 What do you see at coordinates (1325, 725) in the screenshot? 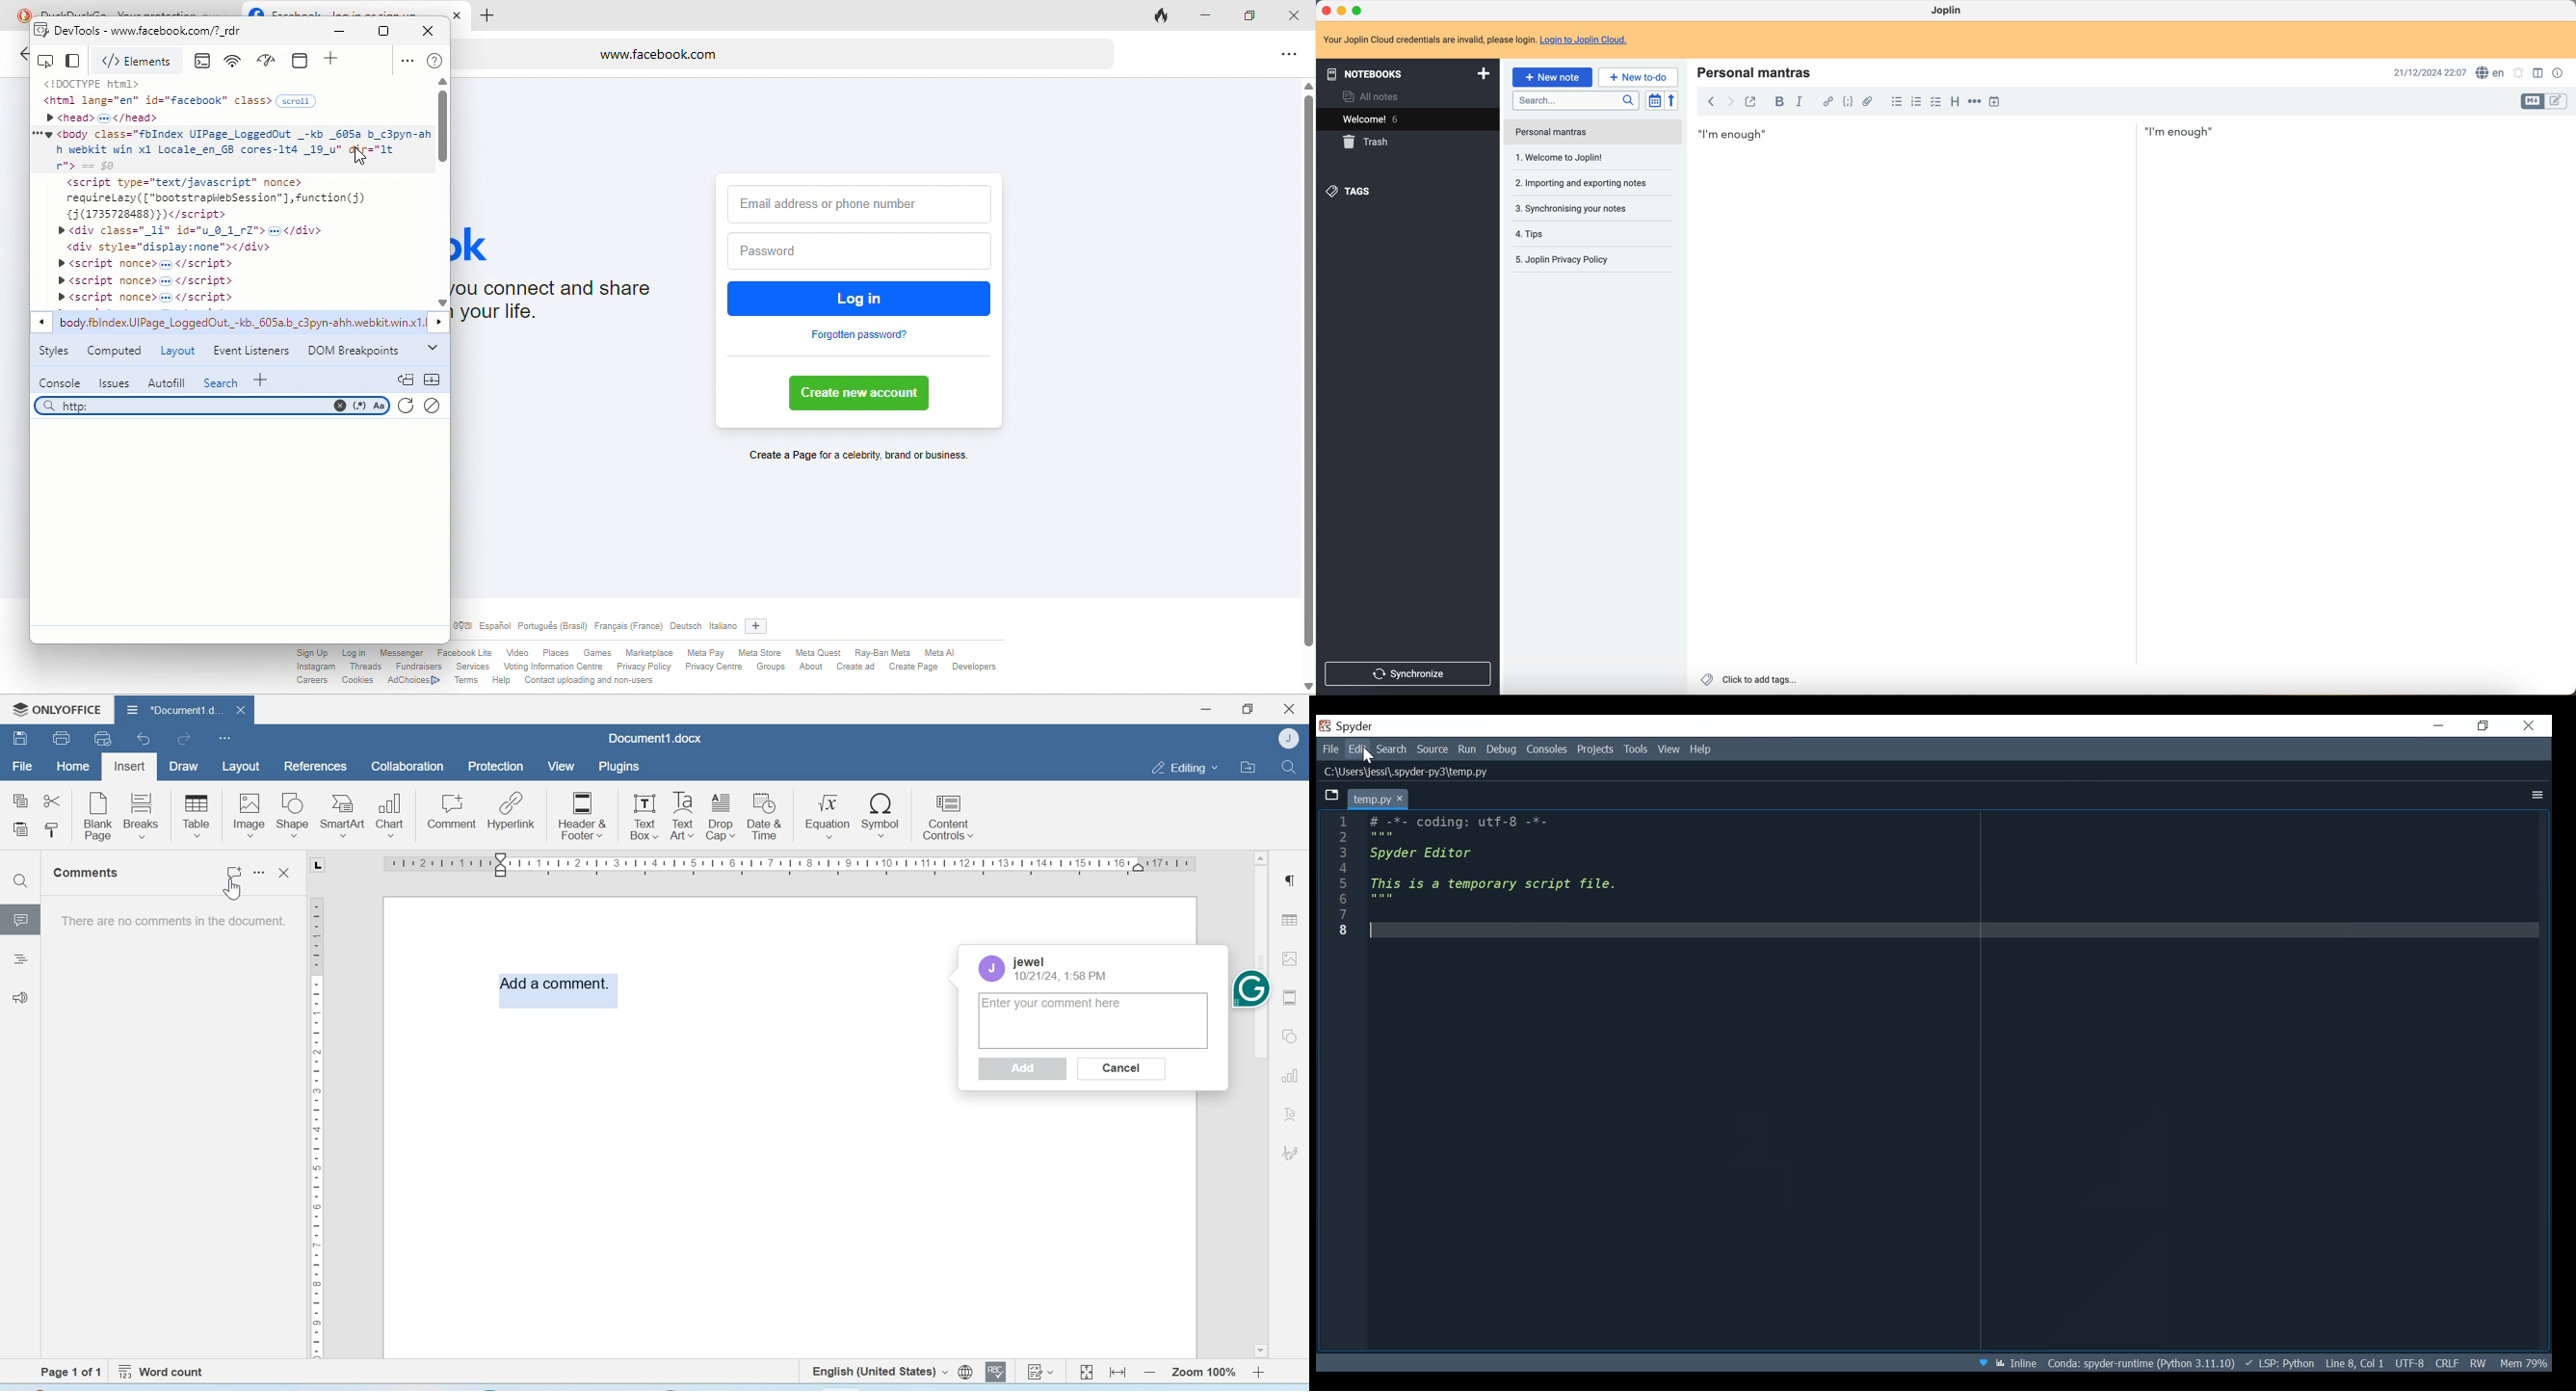
I see `Spyder Desktop Icon` at bounding box center [1325, 725].